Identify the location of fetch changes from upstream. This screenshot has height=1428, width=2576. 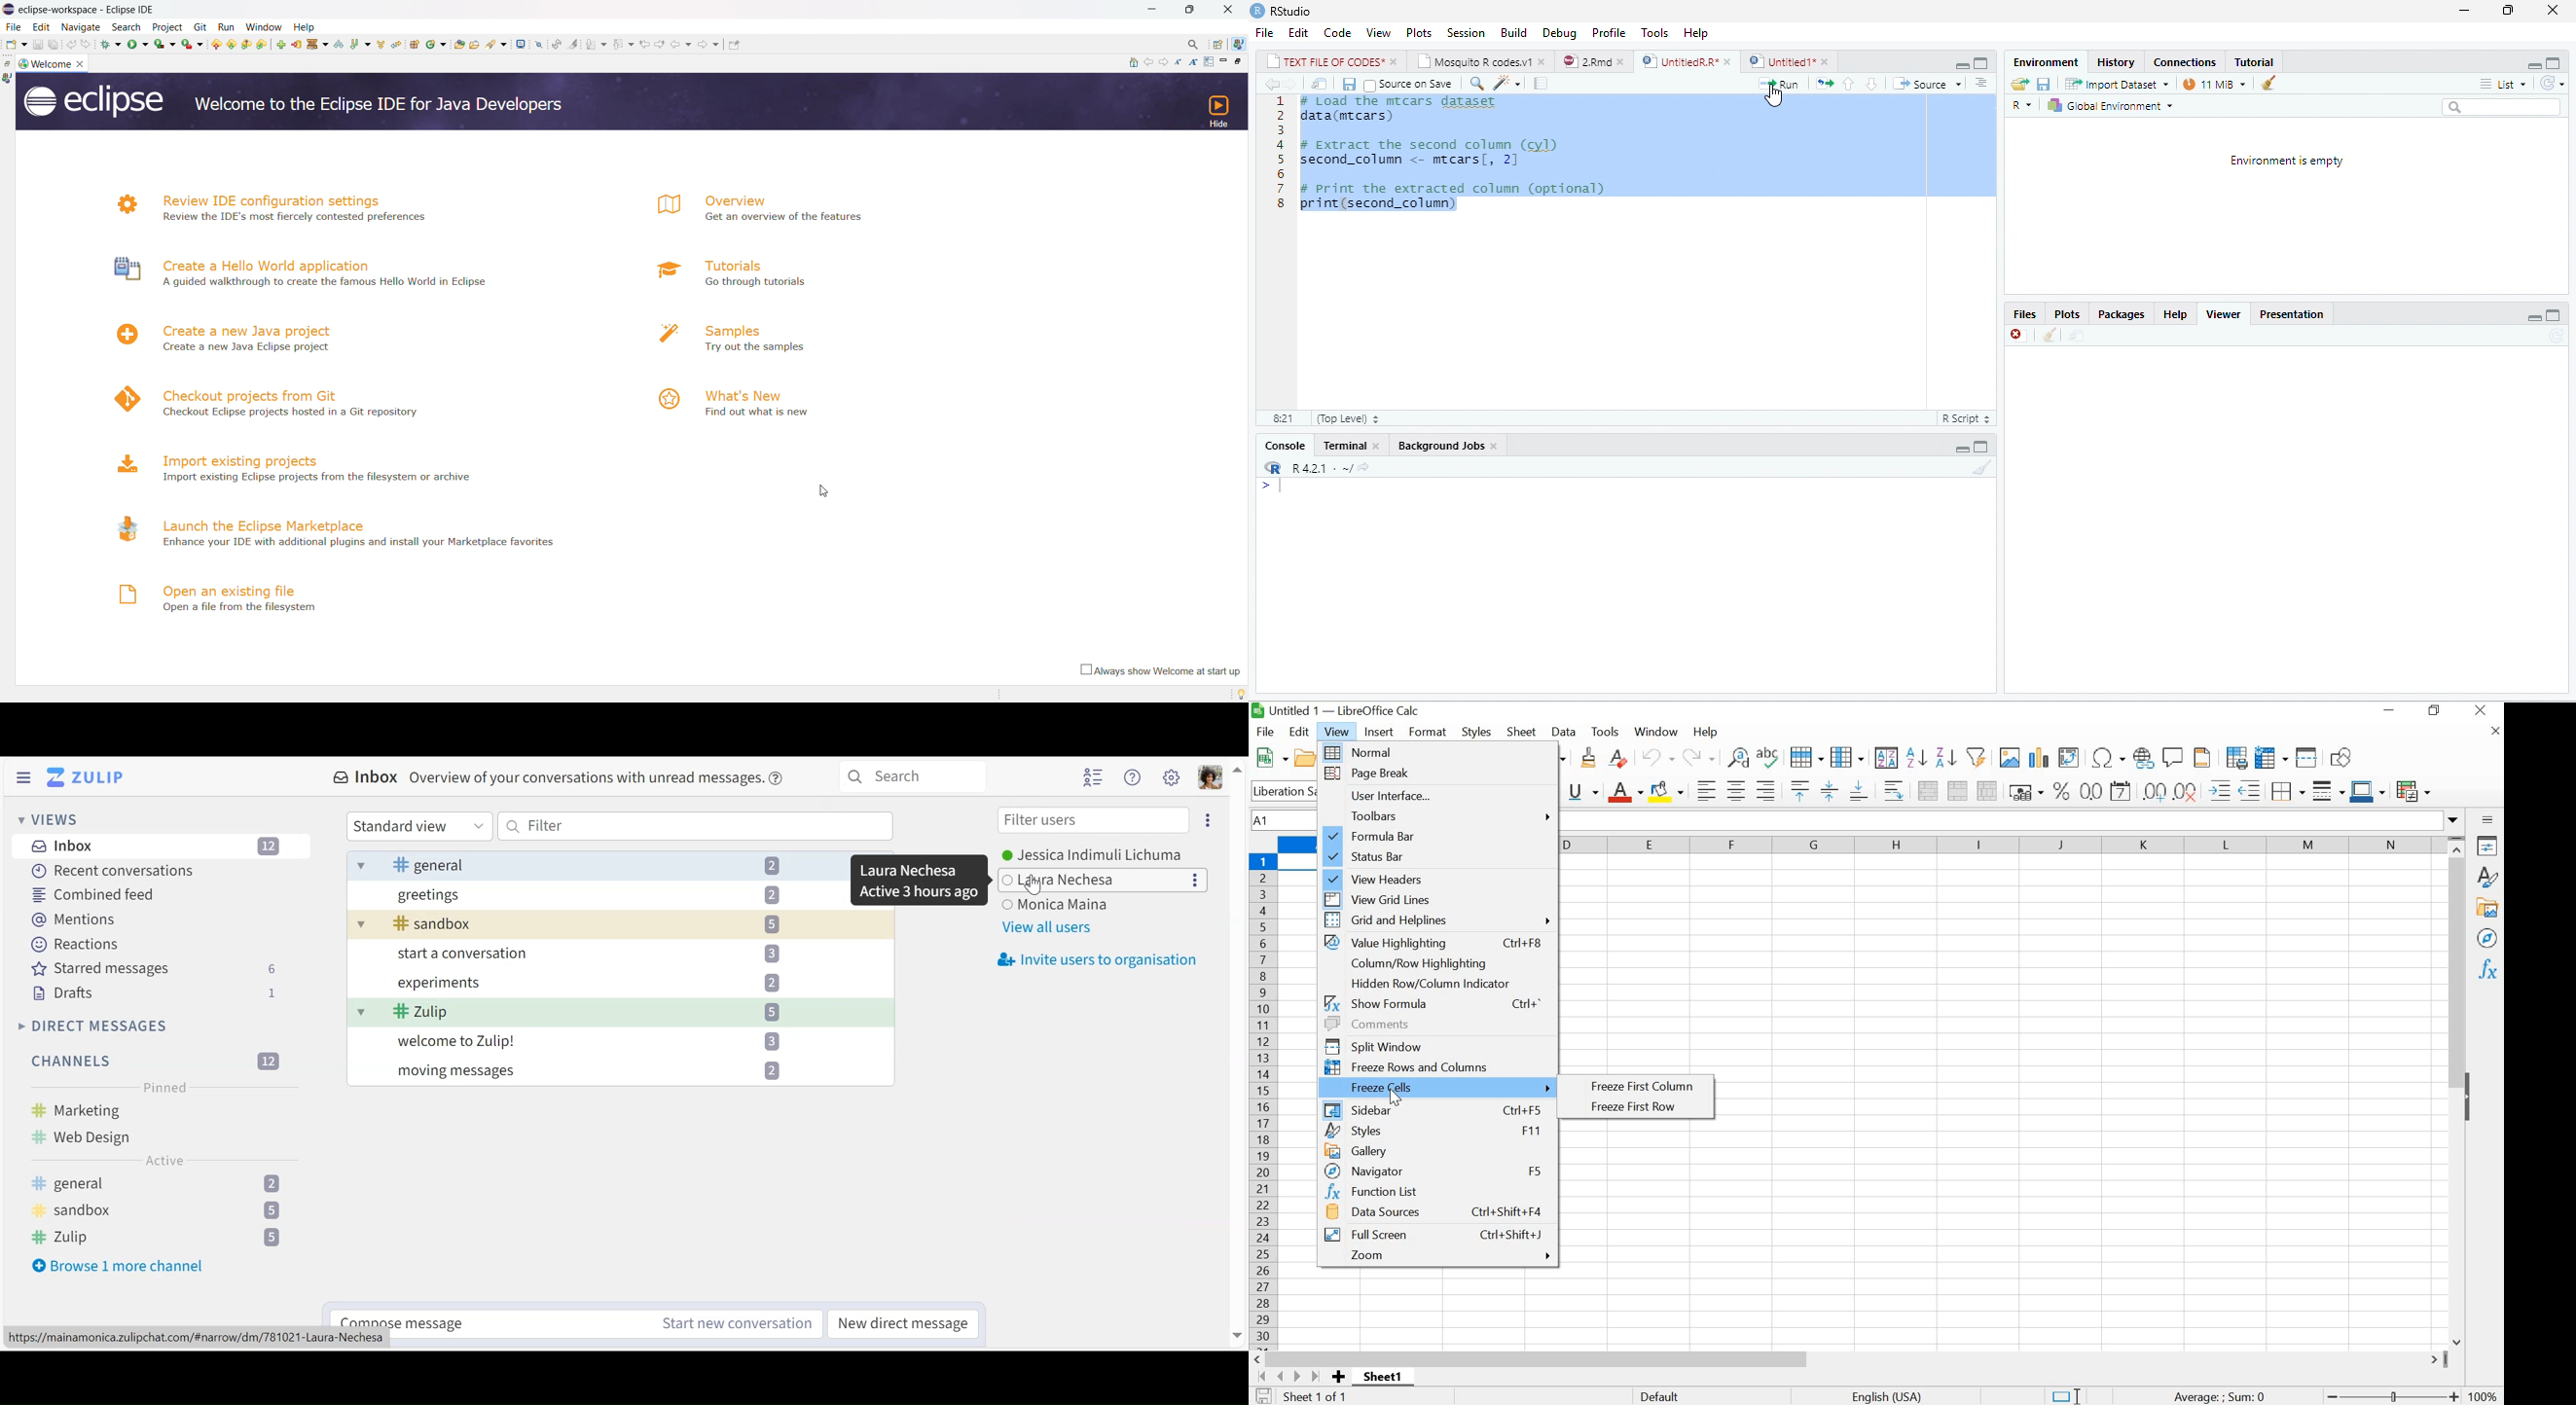
(232, 44).